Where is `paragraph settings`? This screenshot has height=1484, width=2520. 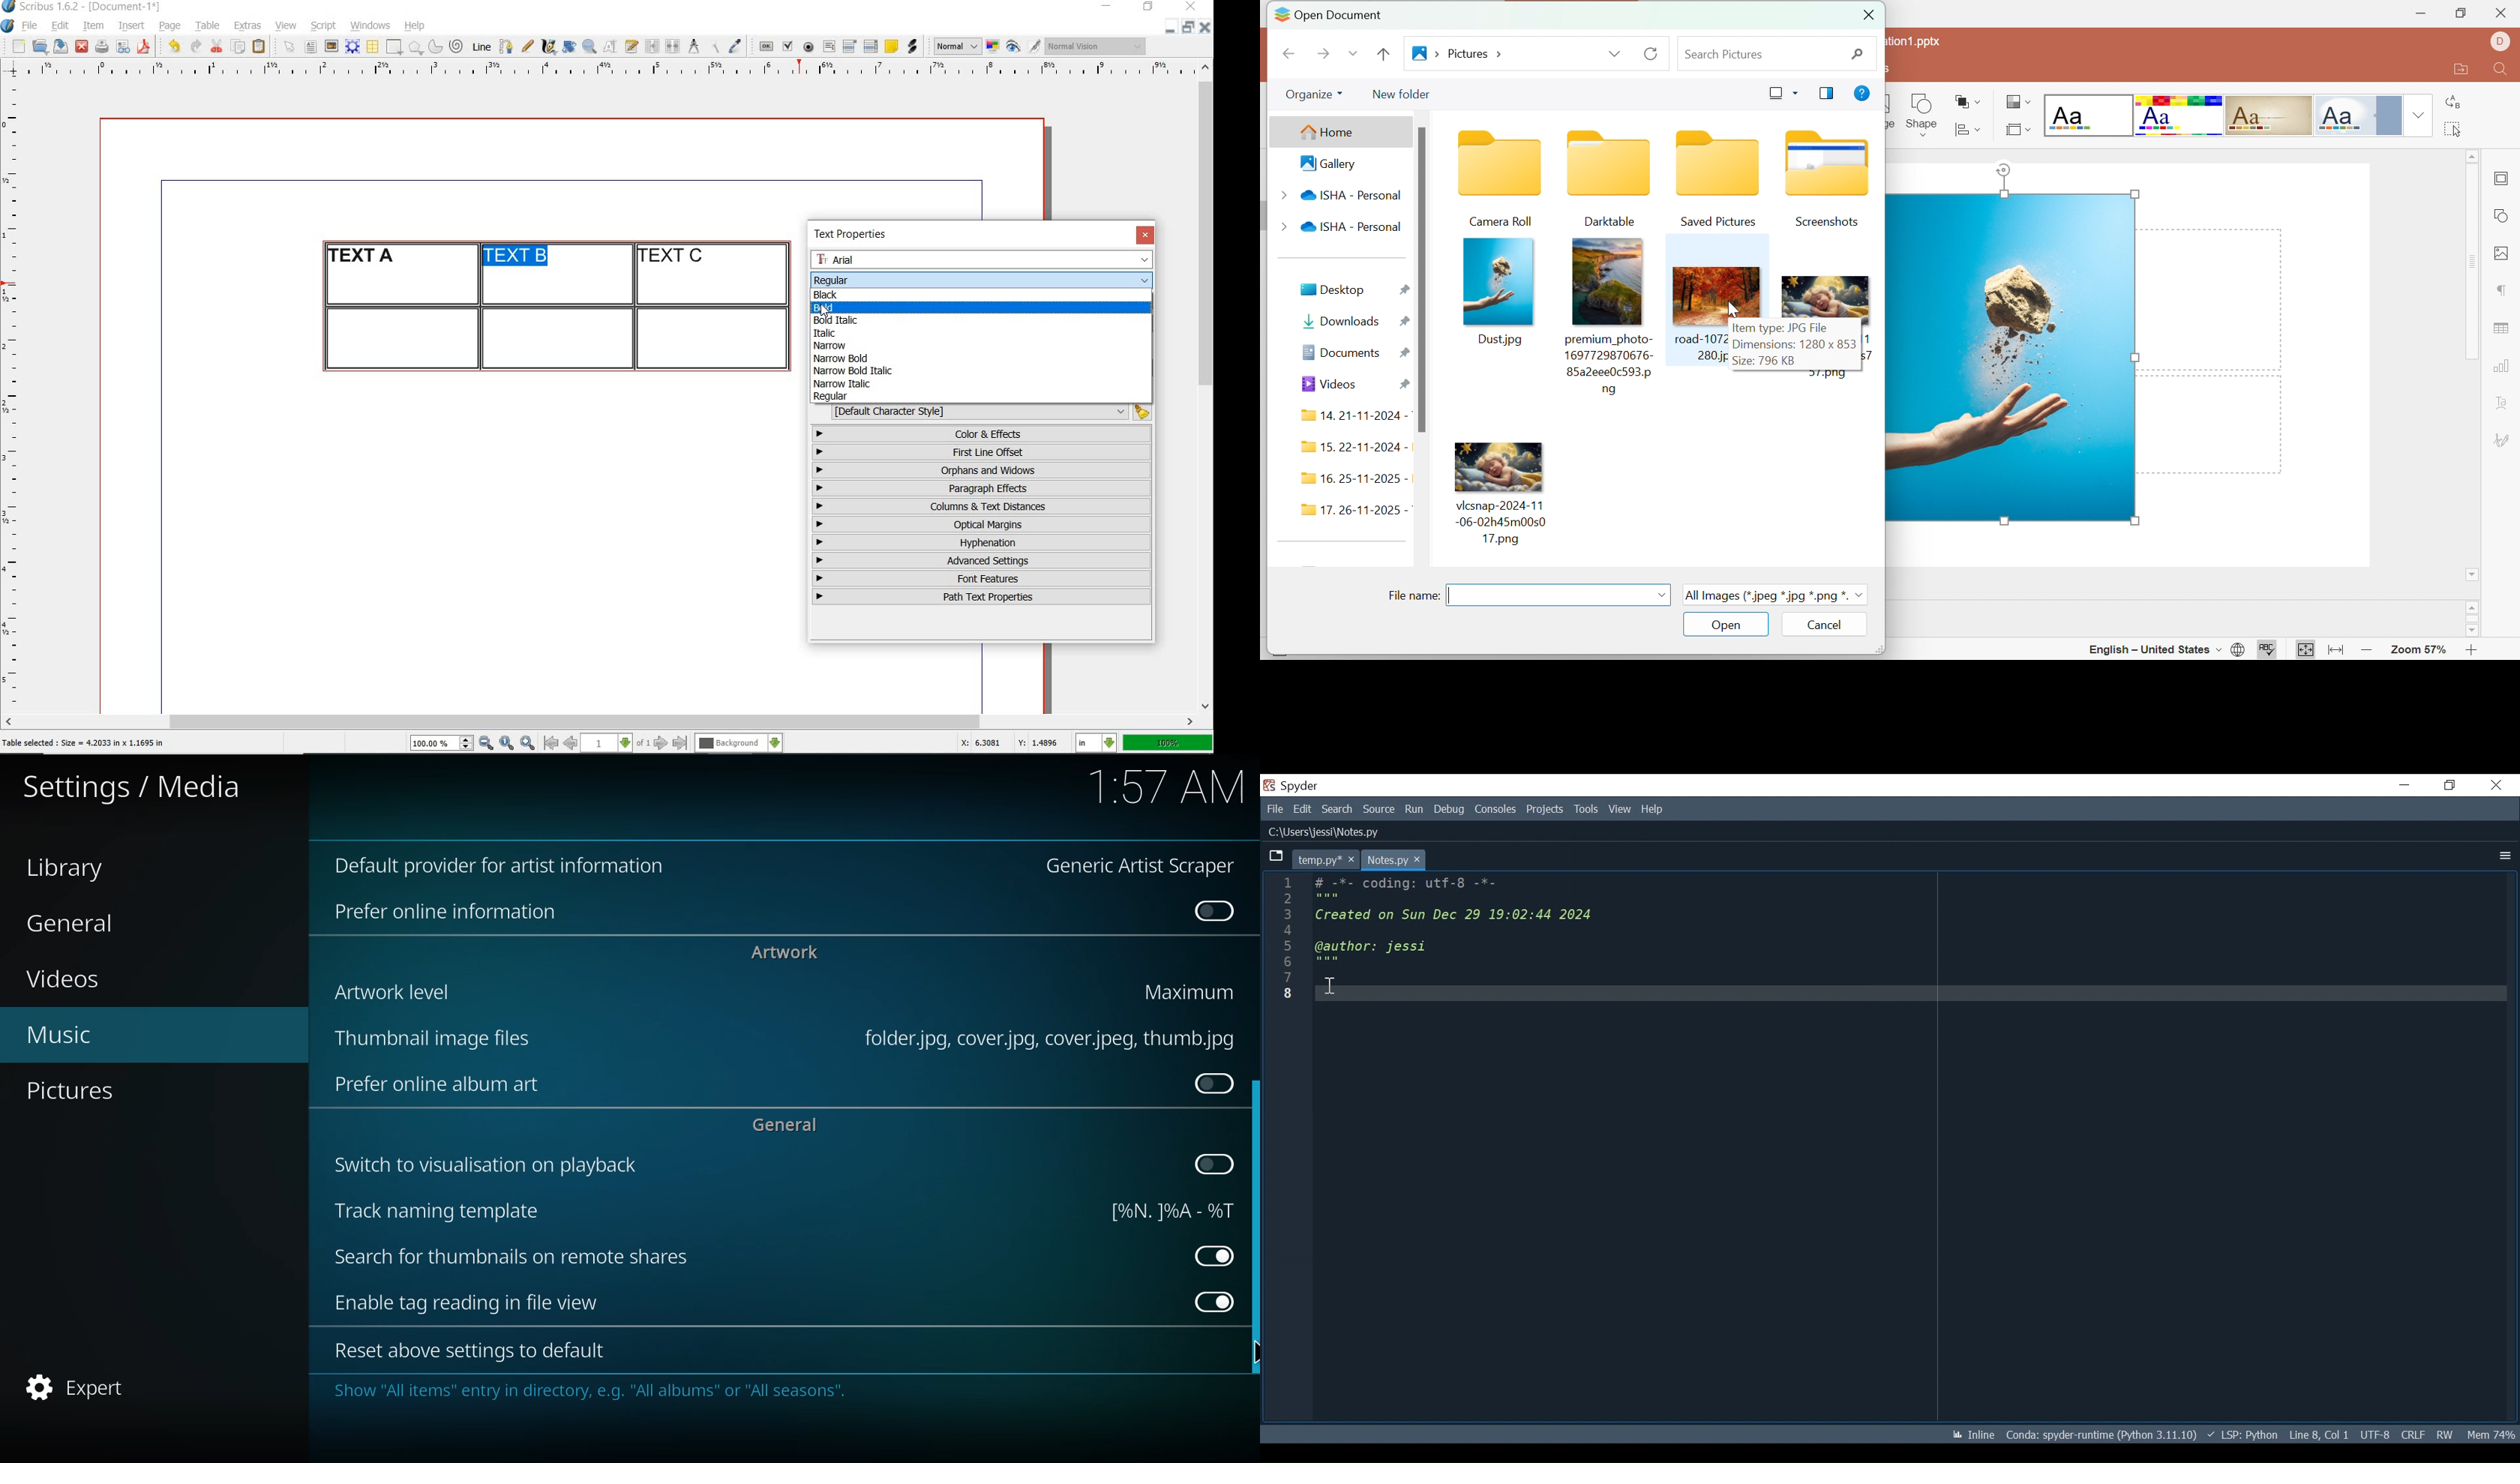 paragraph settings is located at coordinates (2502, 289).